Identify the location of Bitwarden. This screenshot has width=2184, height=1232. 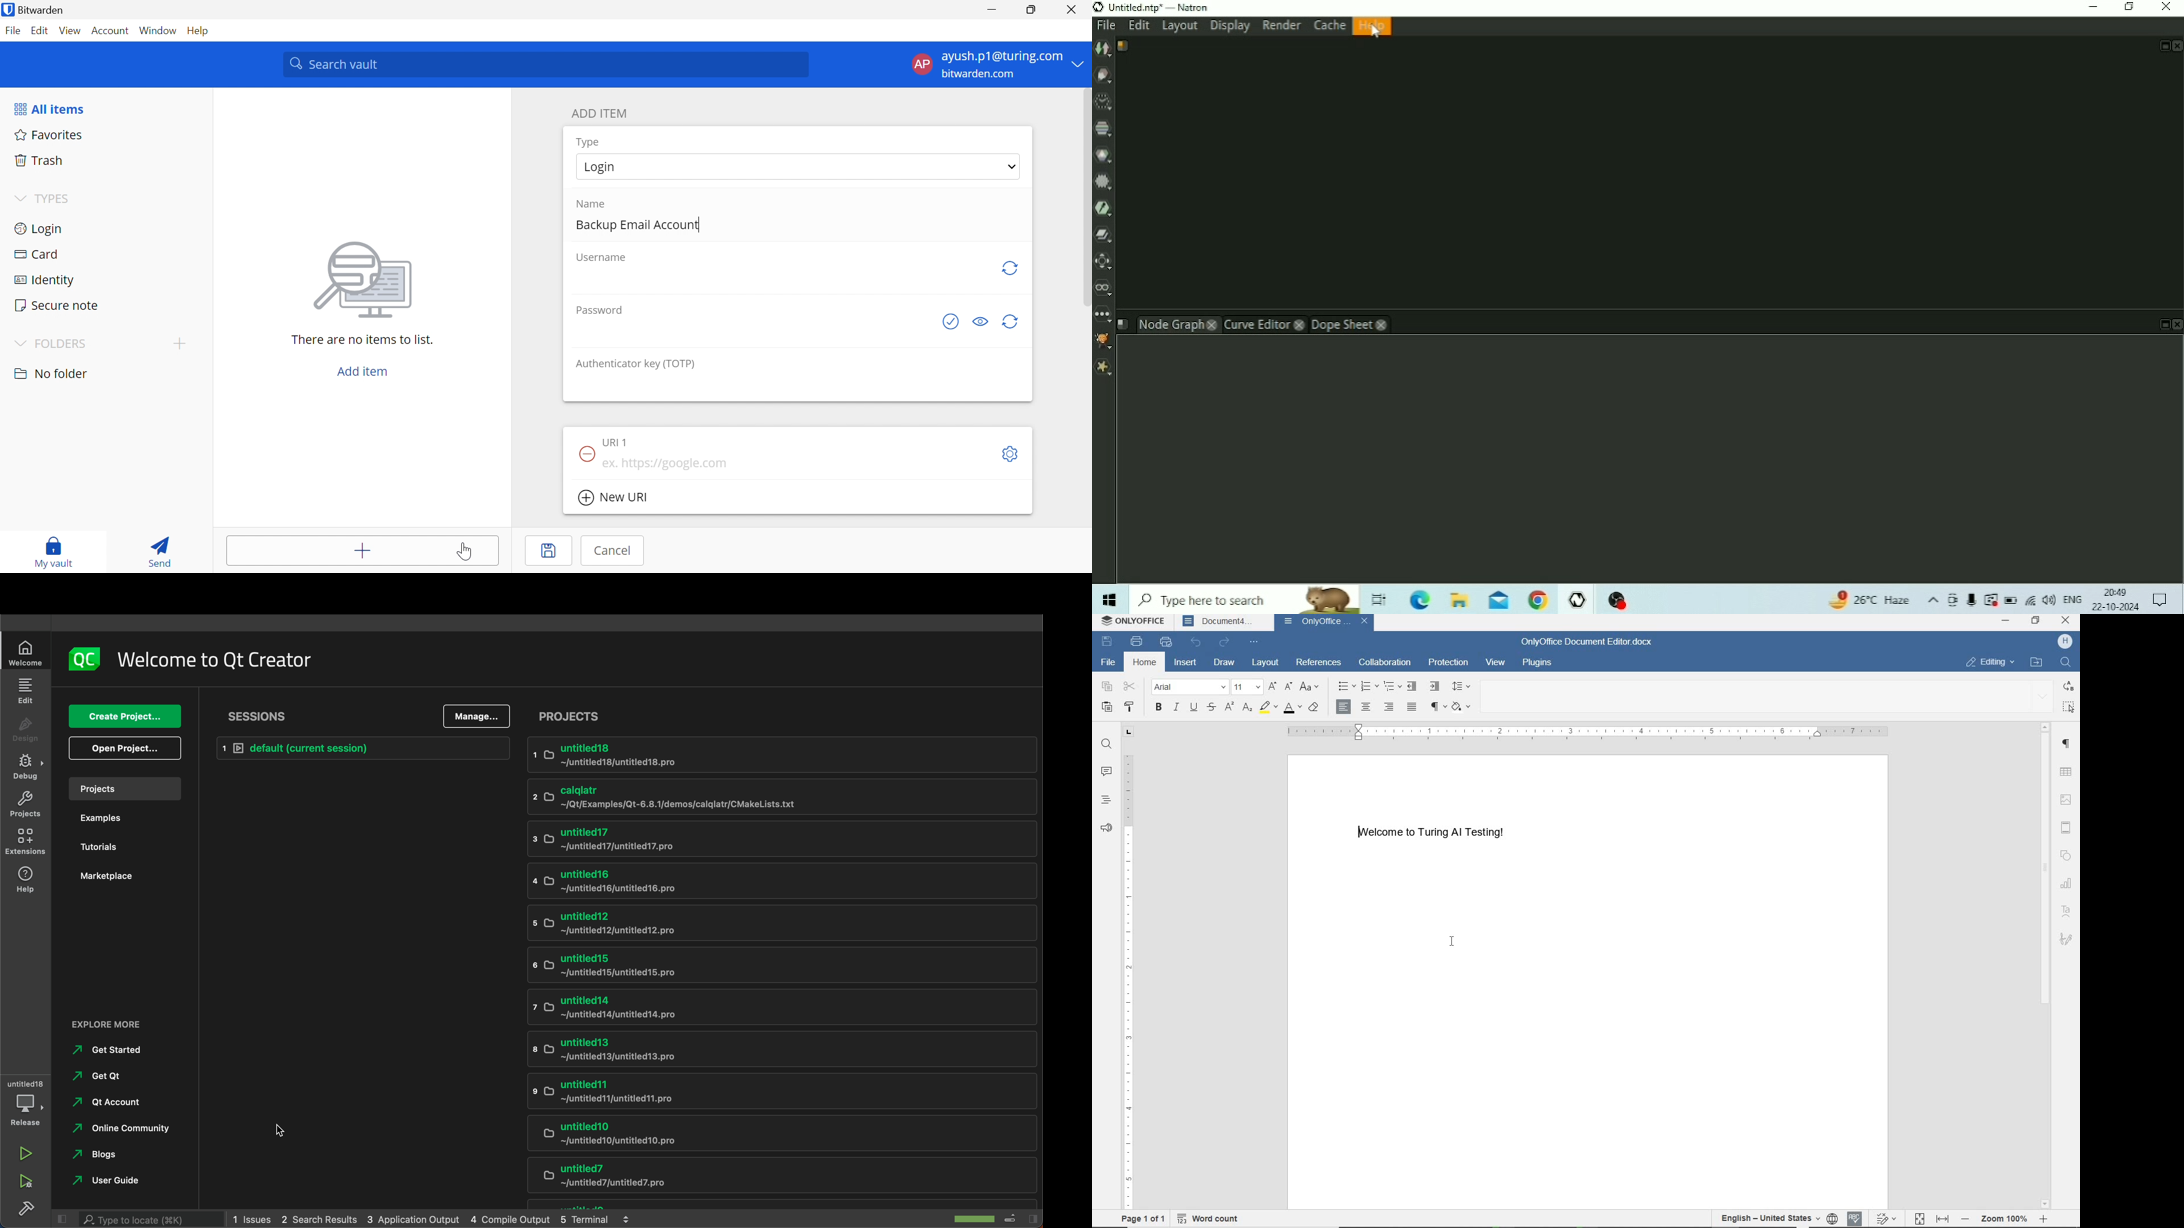
(41, 9).